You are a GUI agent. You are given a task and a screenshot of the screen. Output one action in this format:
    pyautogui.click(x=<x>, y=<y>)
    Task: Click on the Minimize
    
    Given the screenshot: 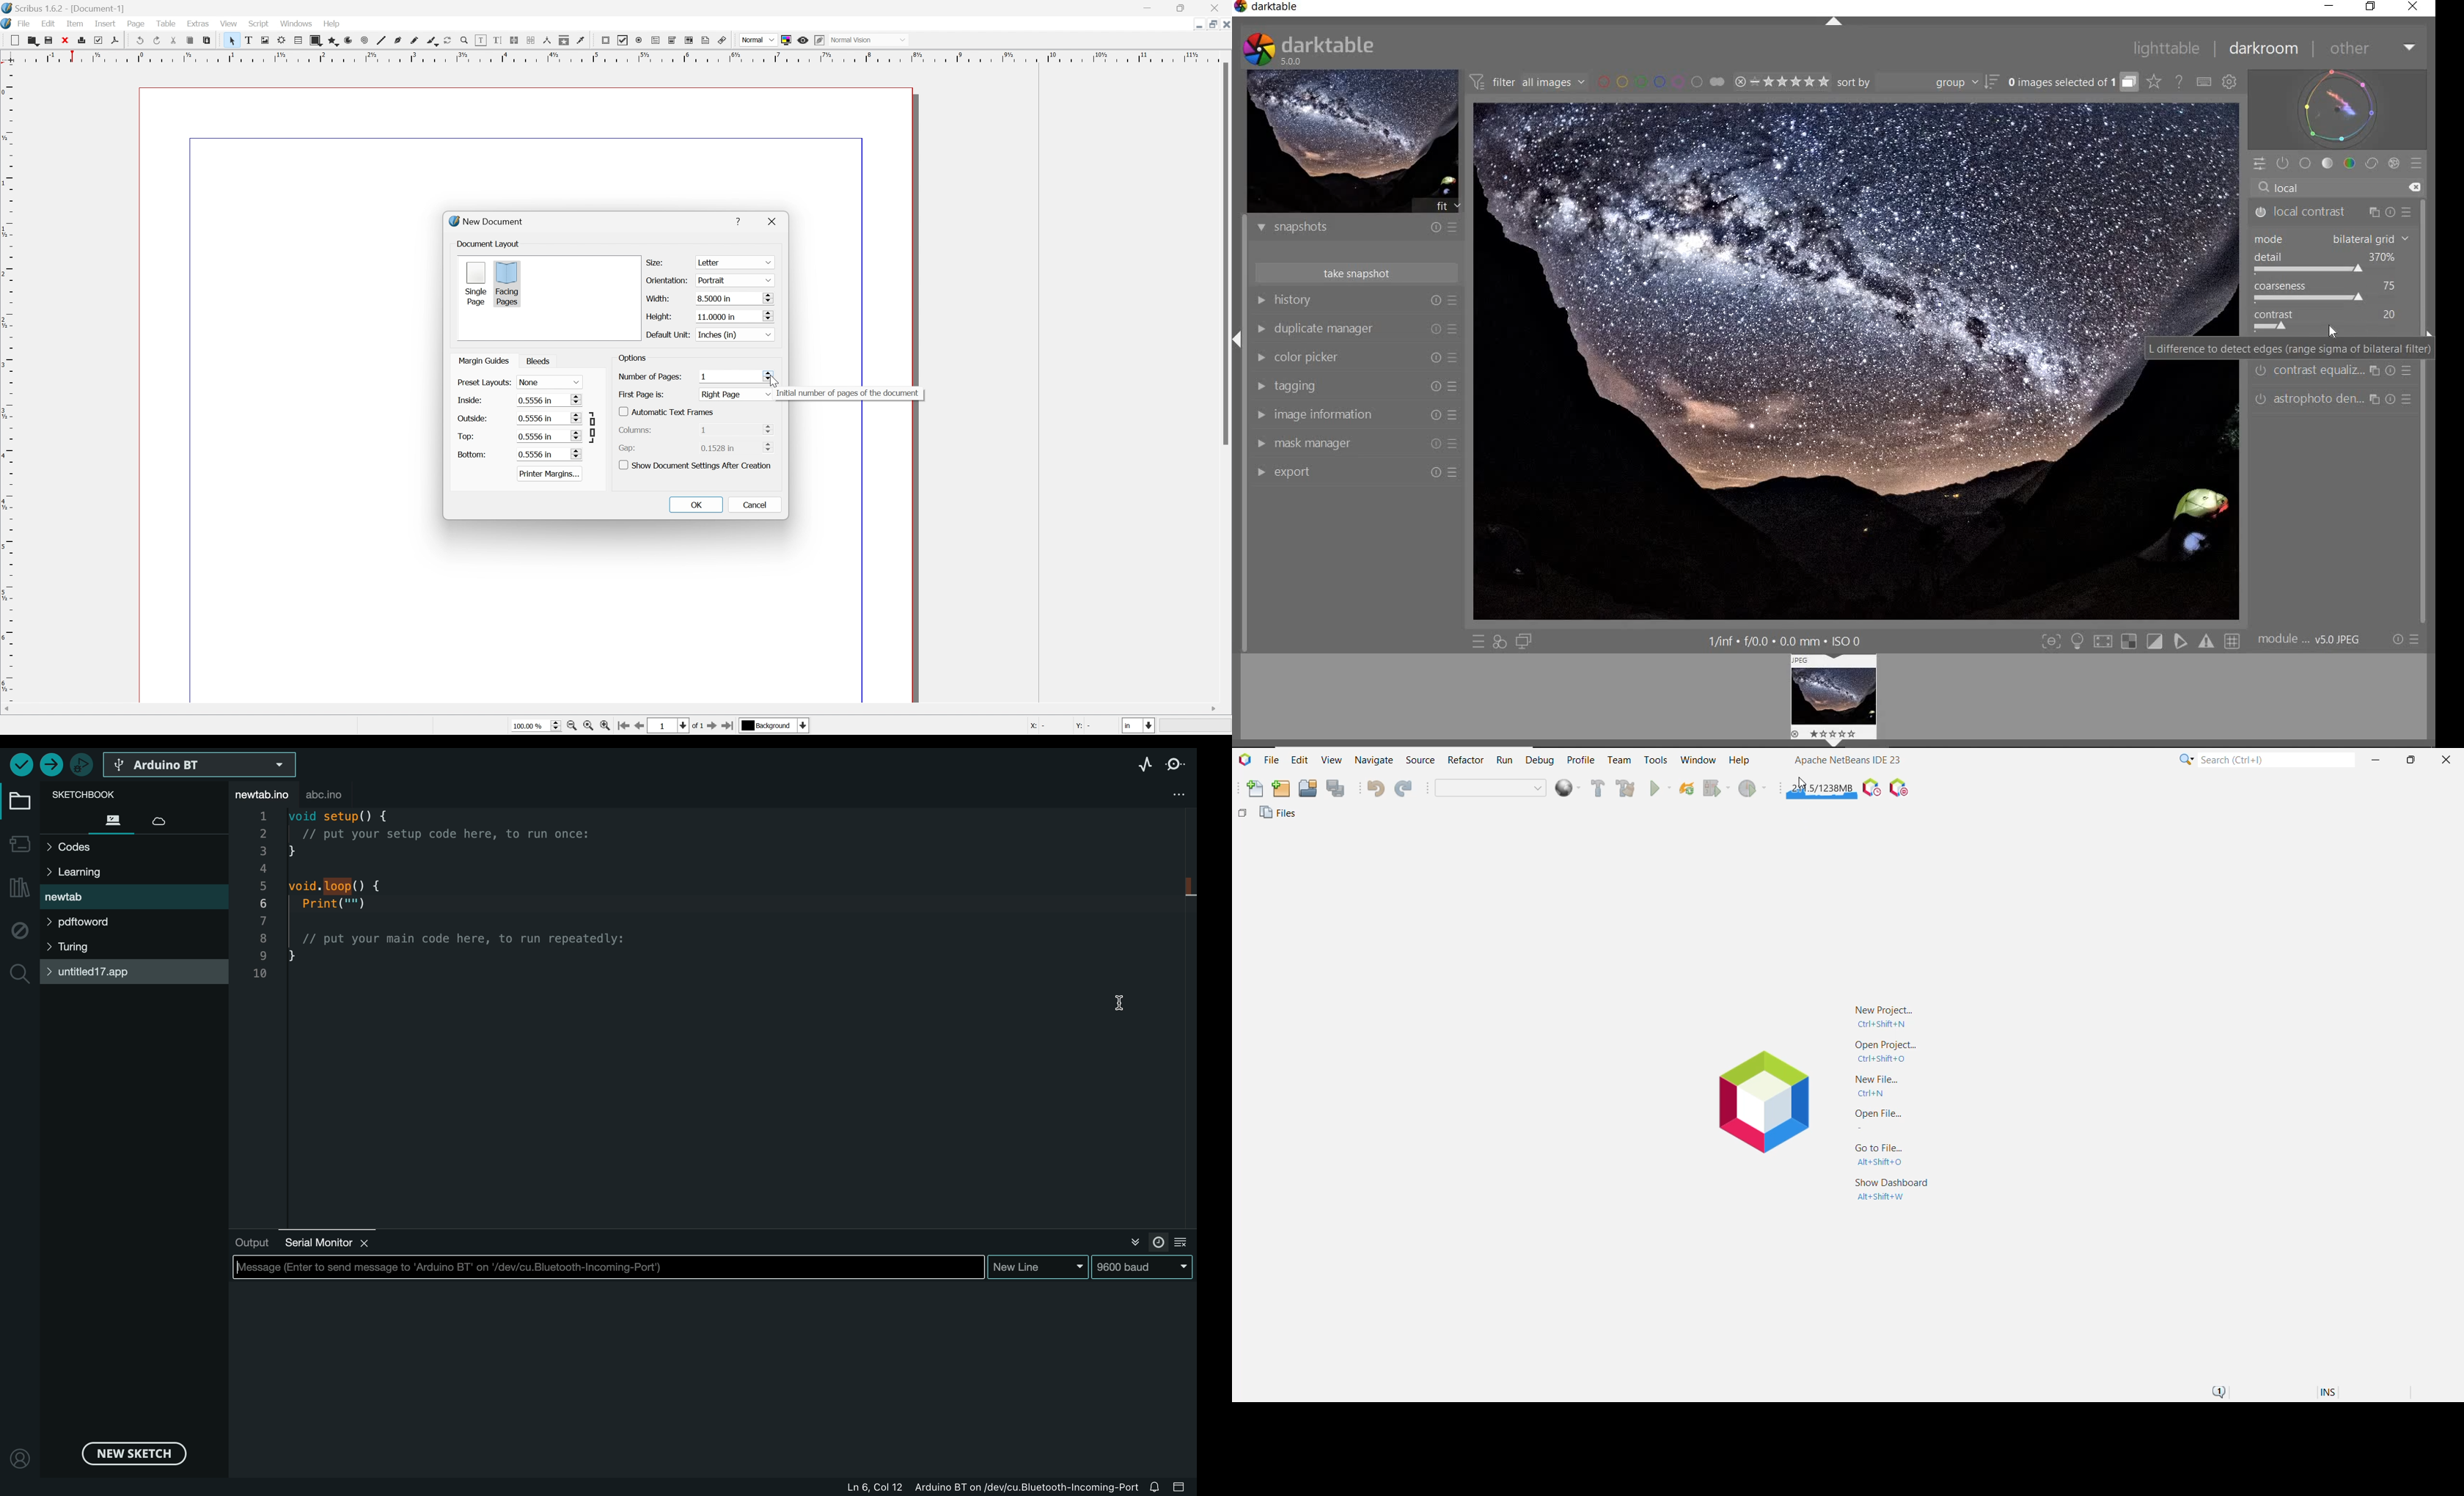 What is the action you would take?
    pyautogui.click(x=1150, y=7)
    